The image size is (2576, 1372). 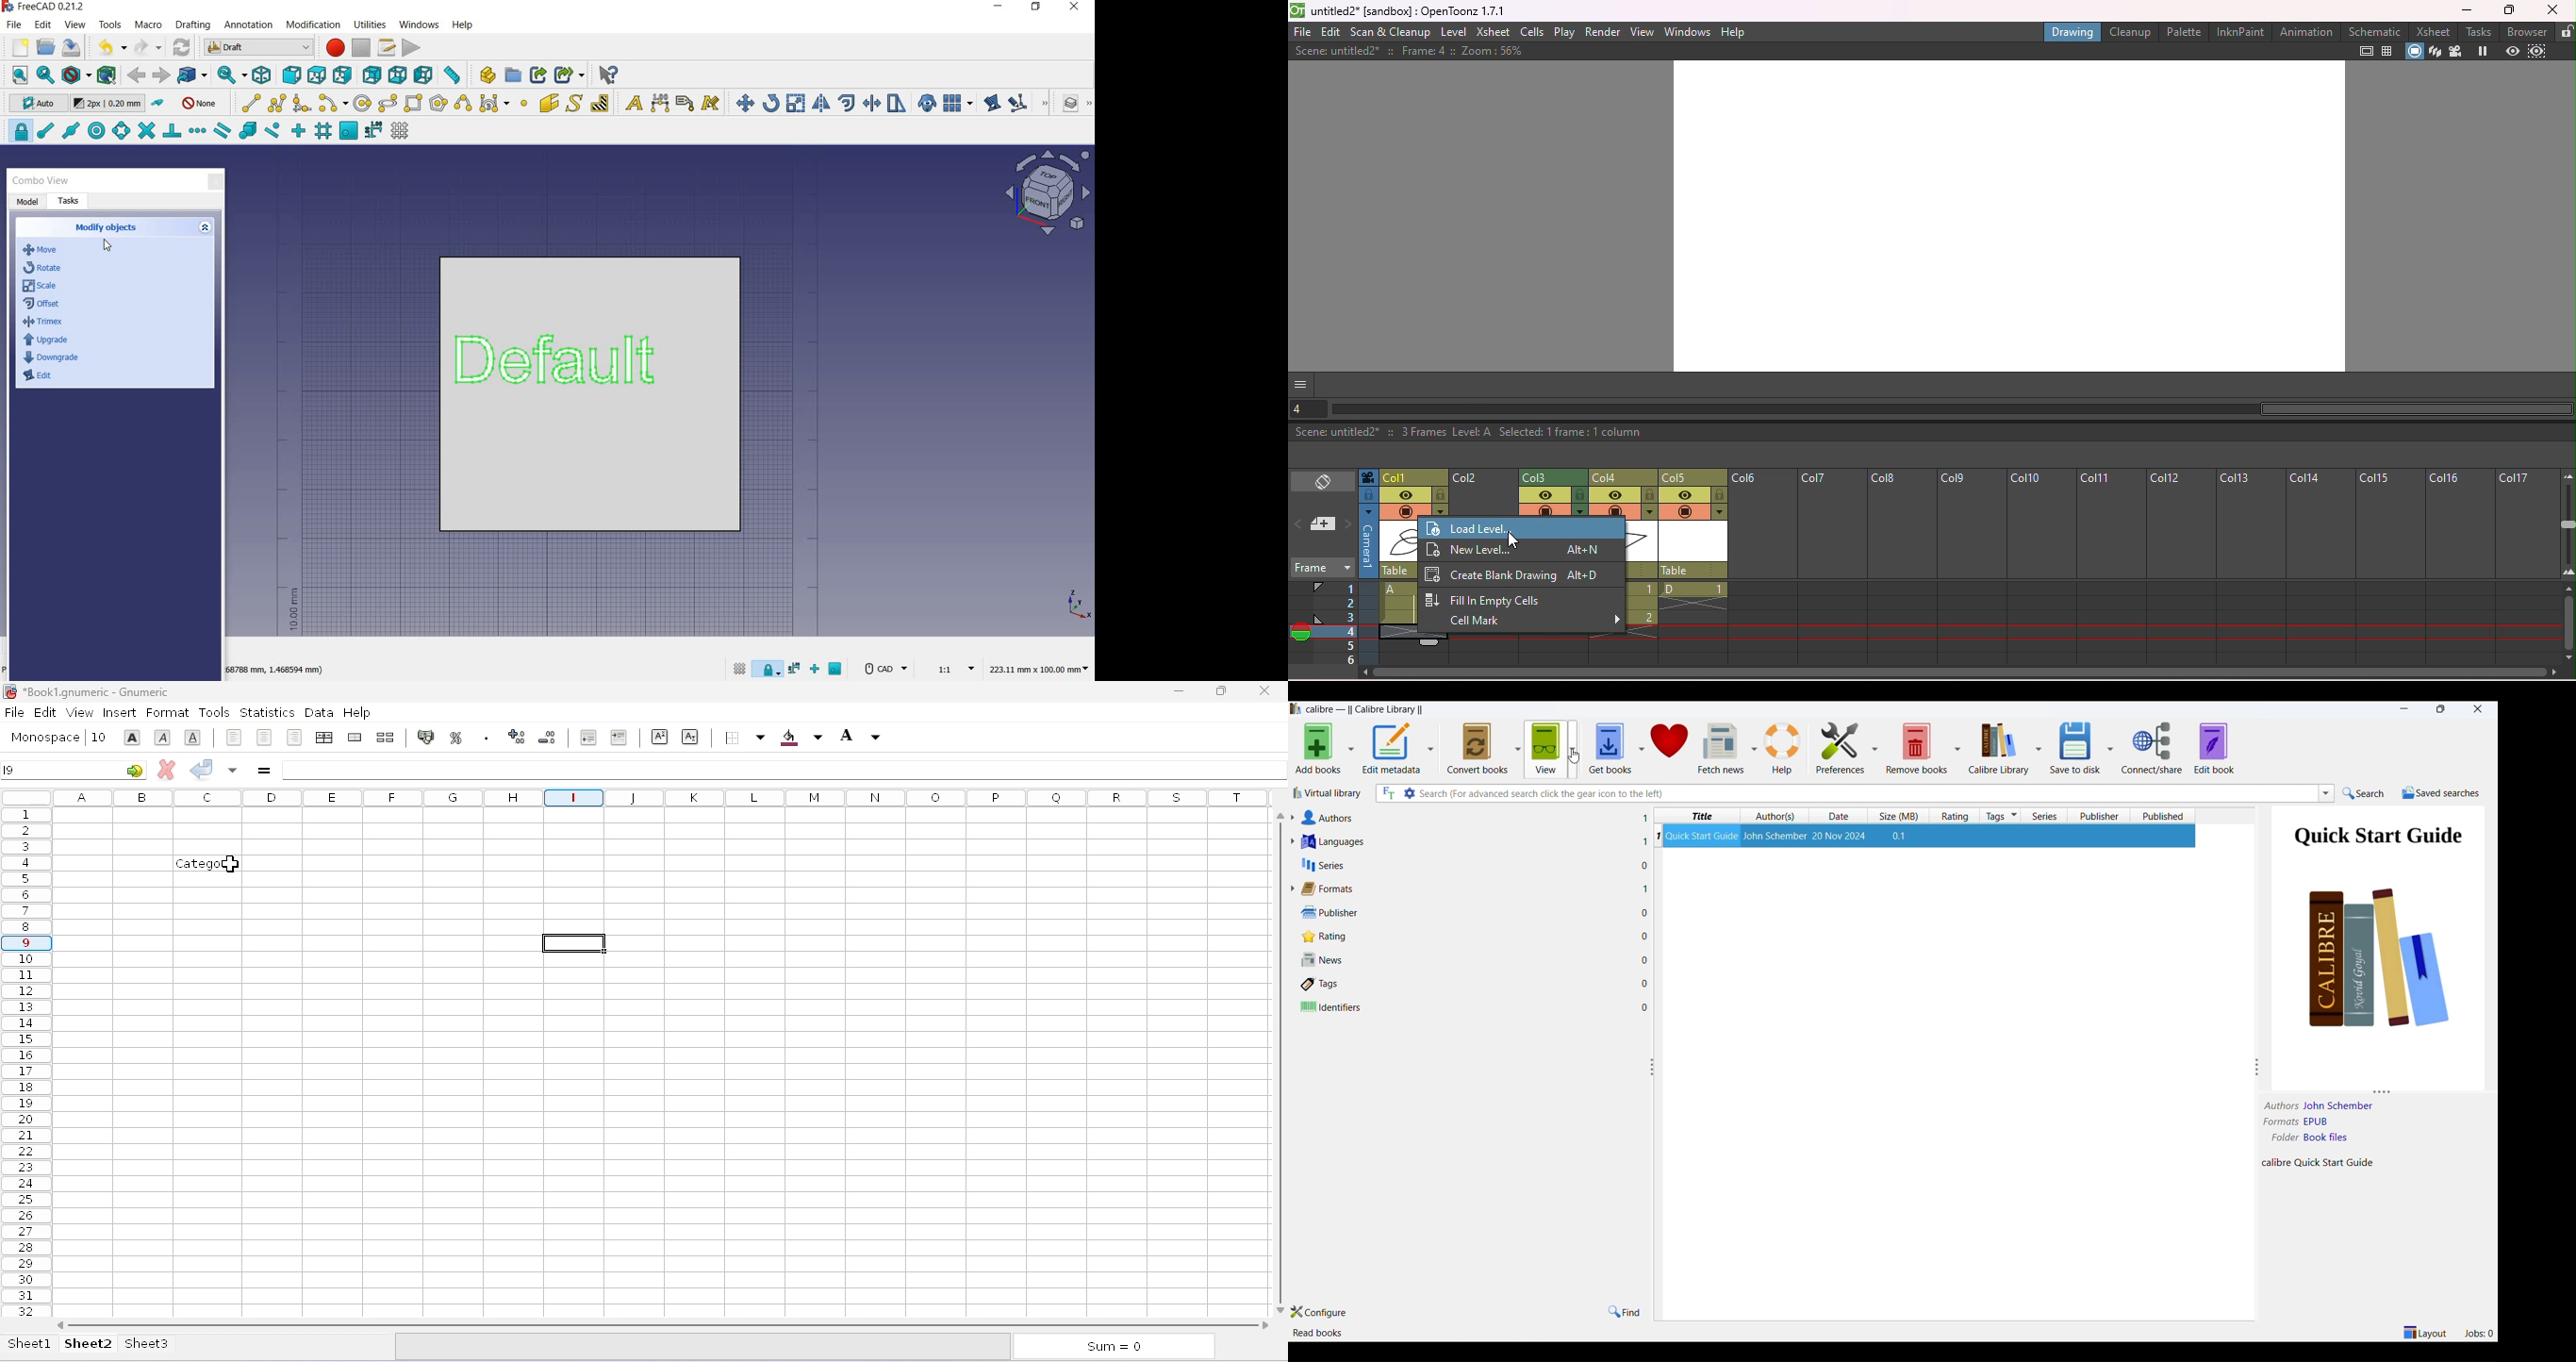 What do you see at coordinates (771, 102) in the screenshot?
I see `rotate` at bounding box center [771, 102].